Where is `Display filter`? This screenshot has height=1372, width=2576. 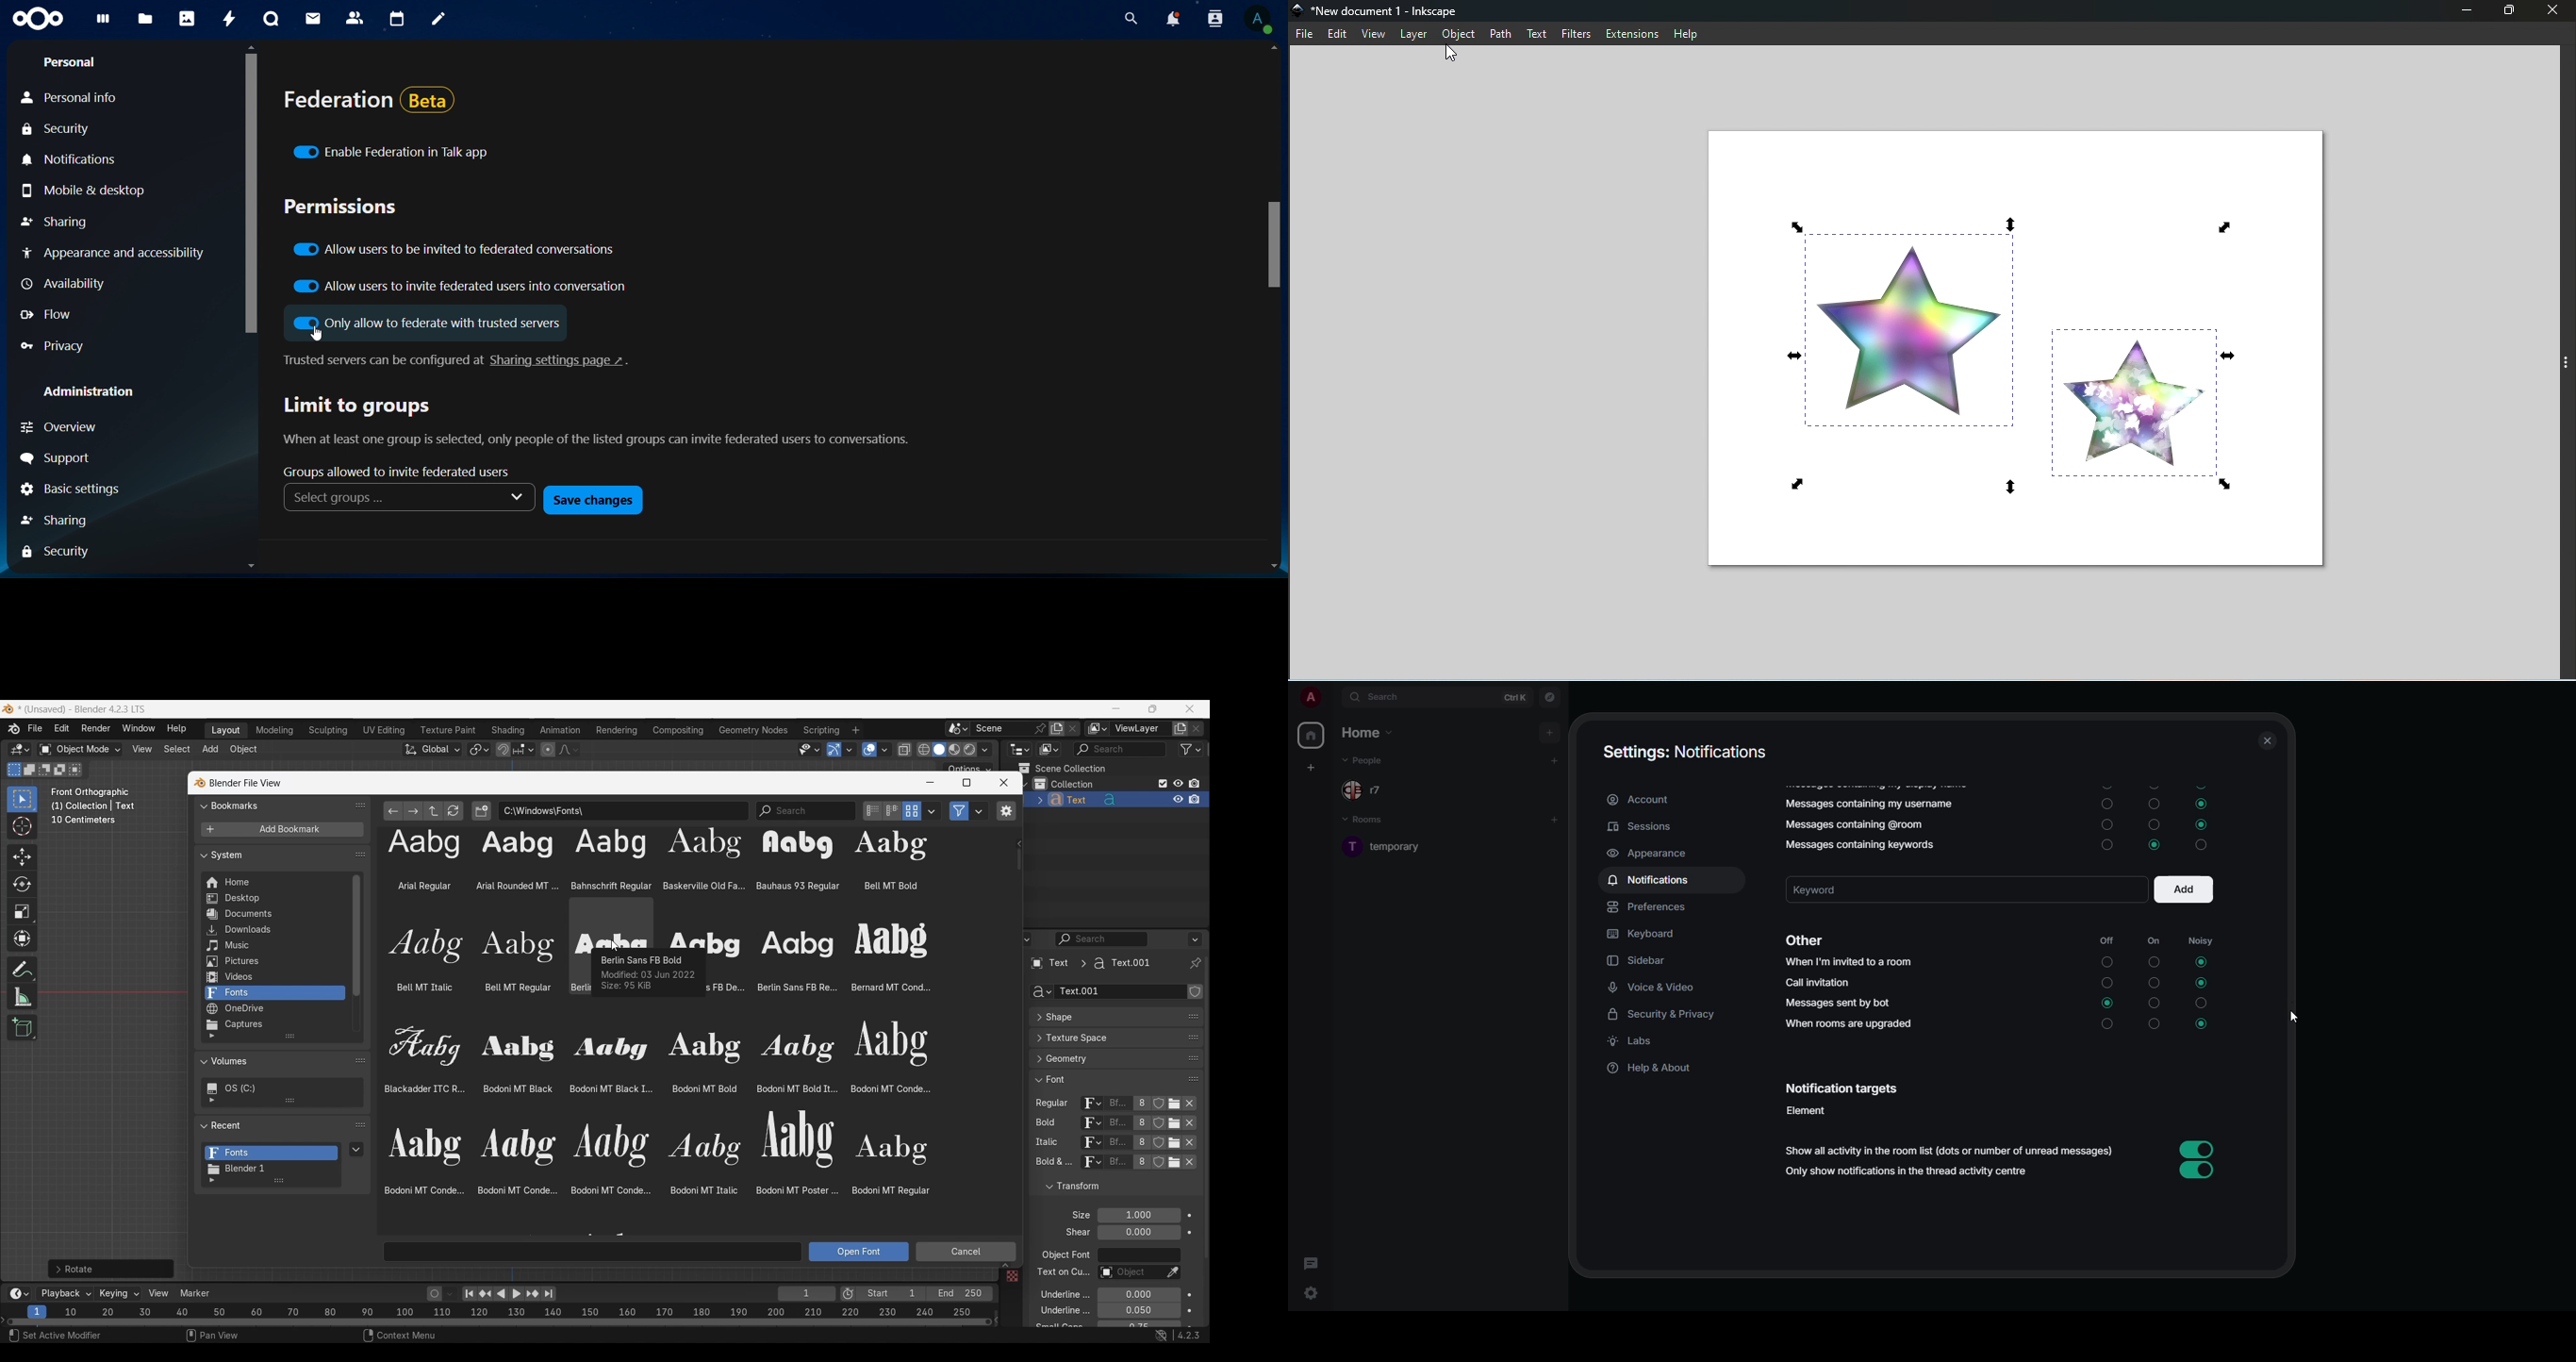 Display filter is located at coordinates (1102, 939).